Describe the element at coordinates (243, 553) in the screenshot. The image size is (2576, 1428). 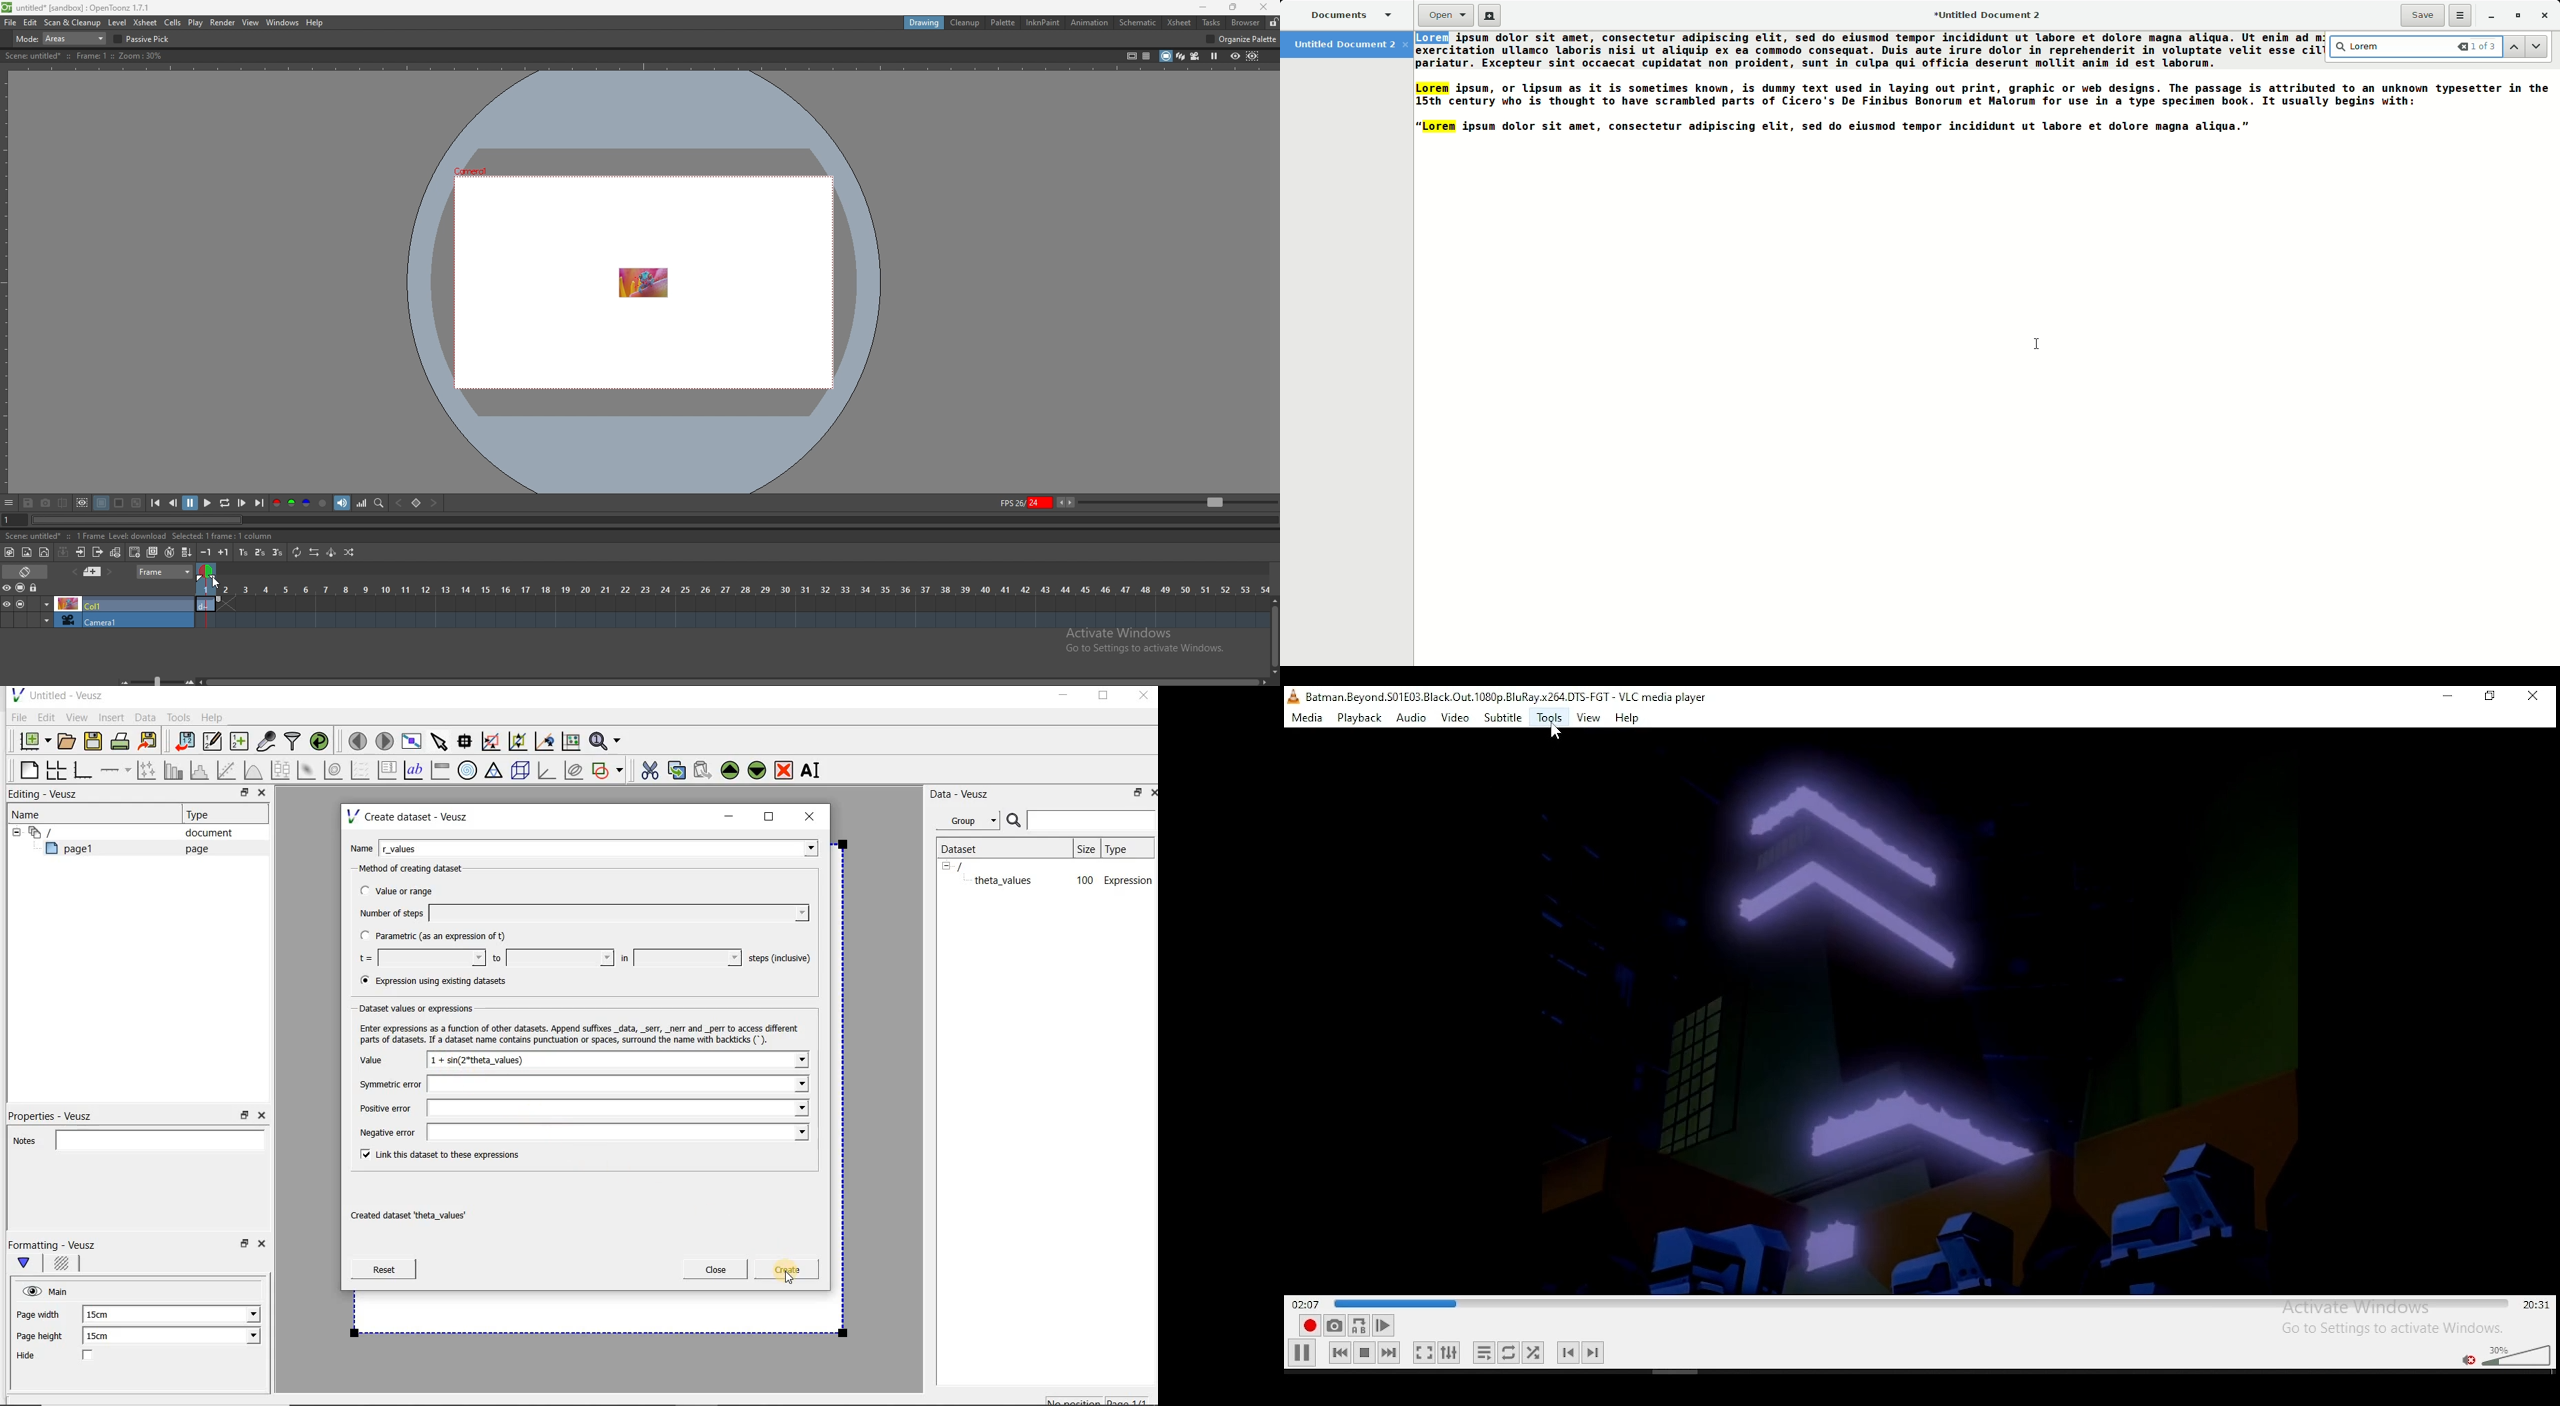
I see `reframe on 1s` at that location.